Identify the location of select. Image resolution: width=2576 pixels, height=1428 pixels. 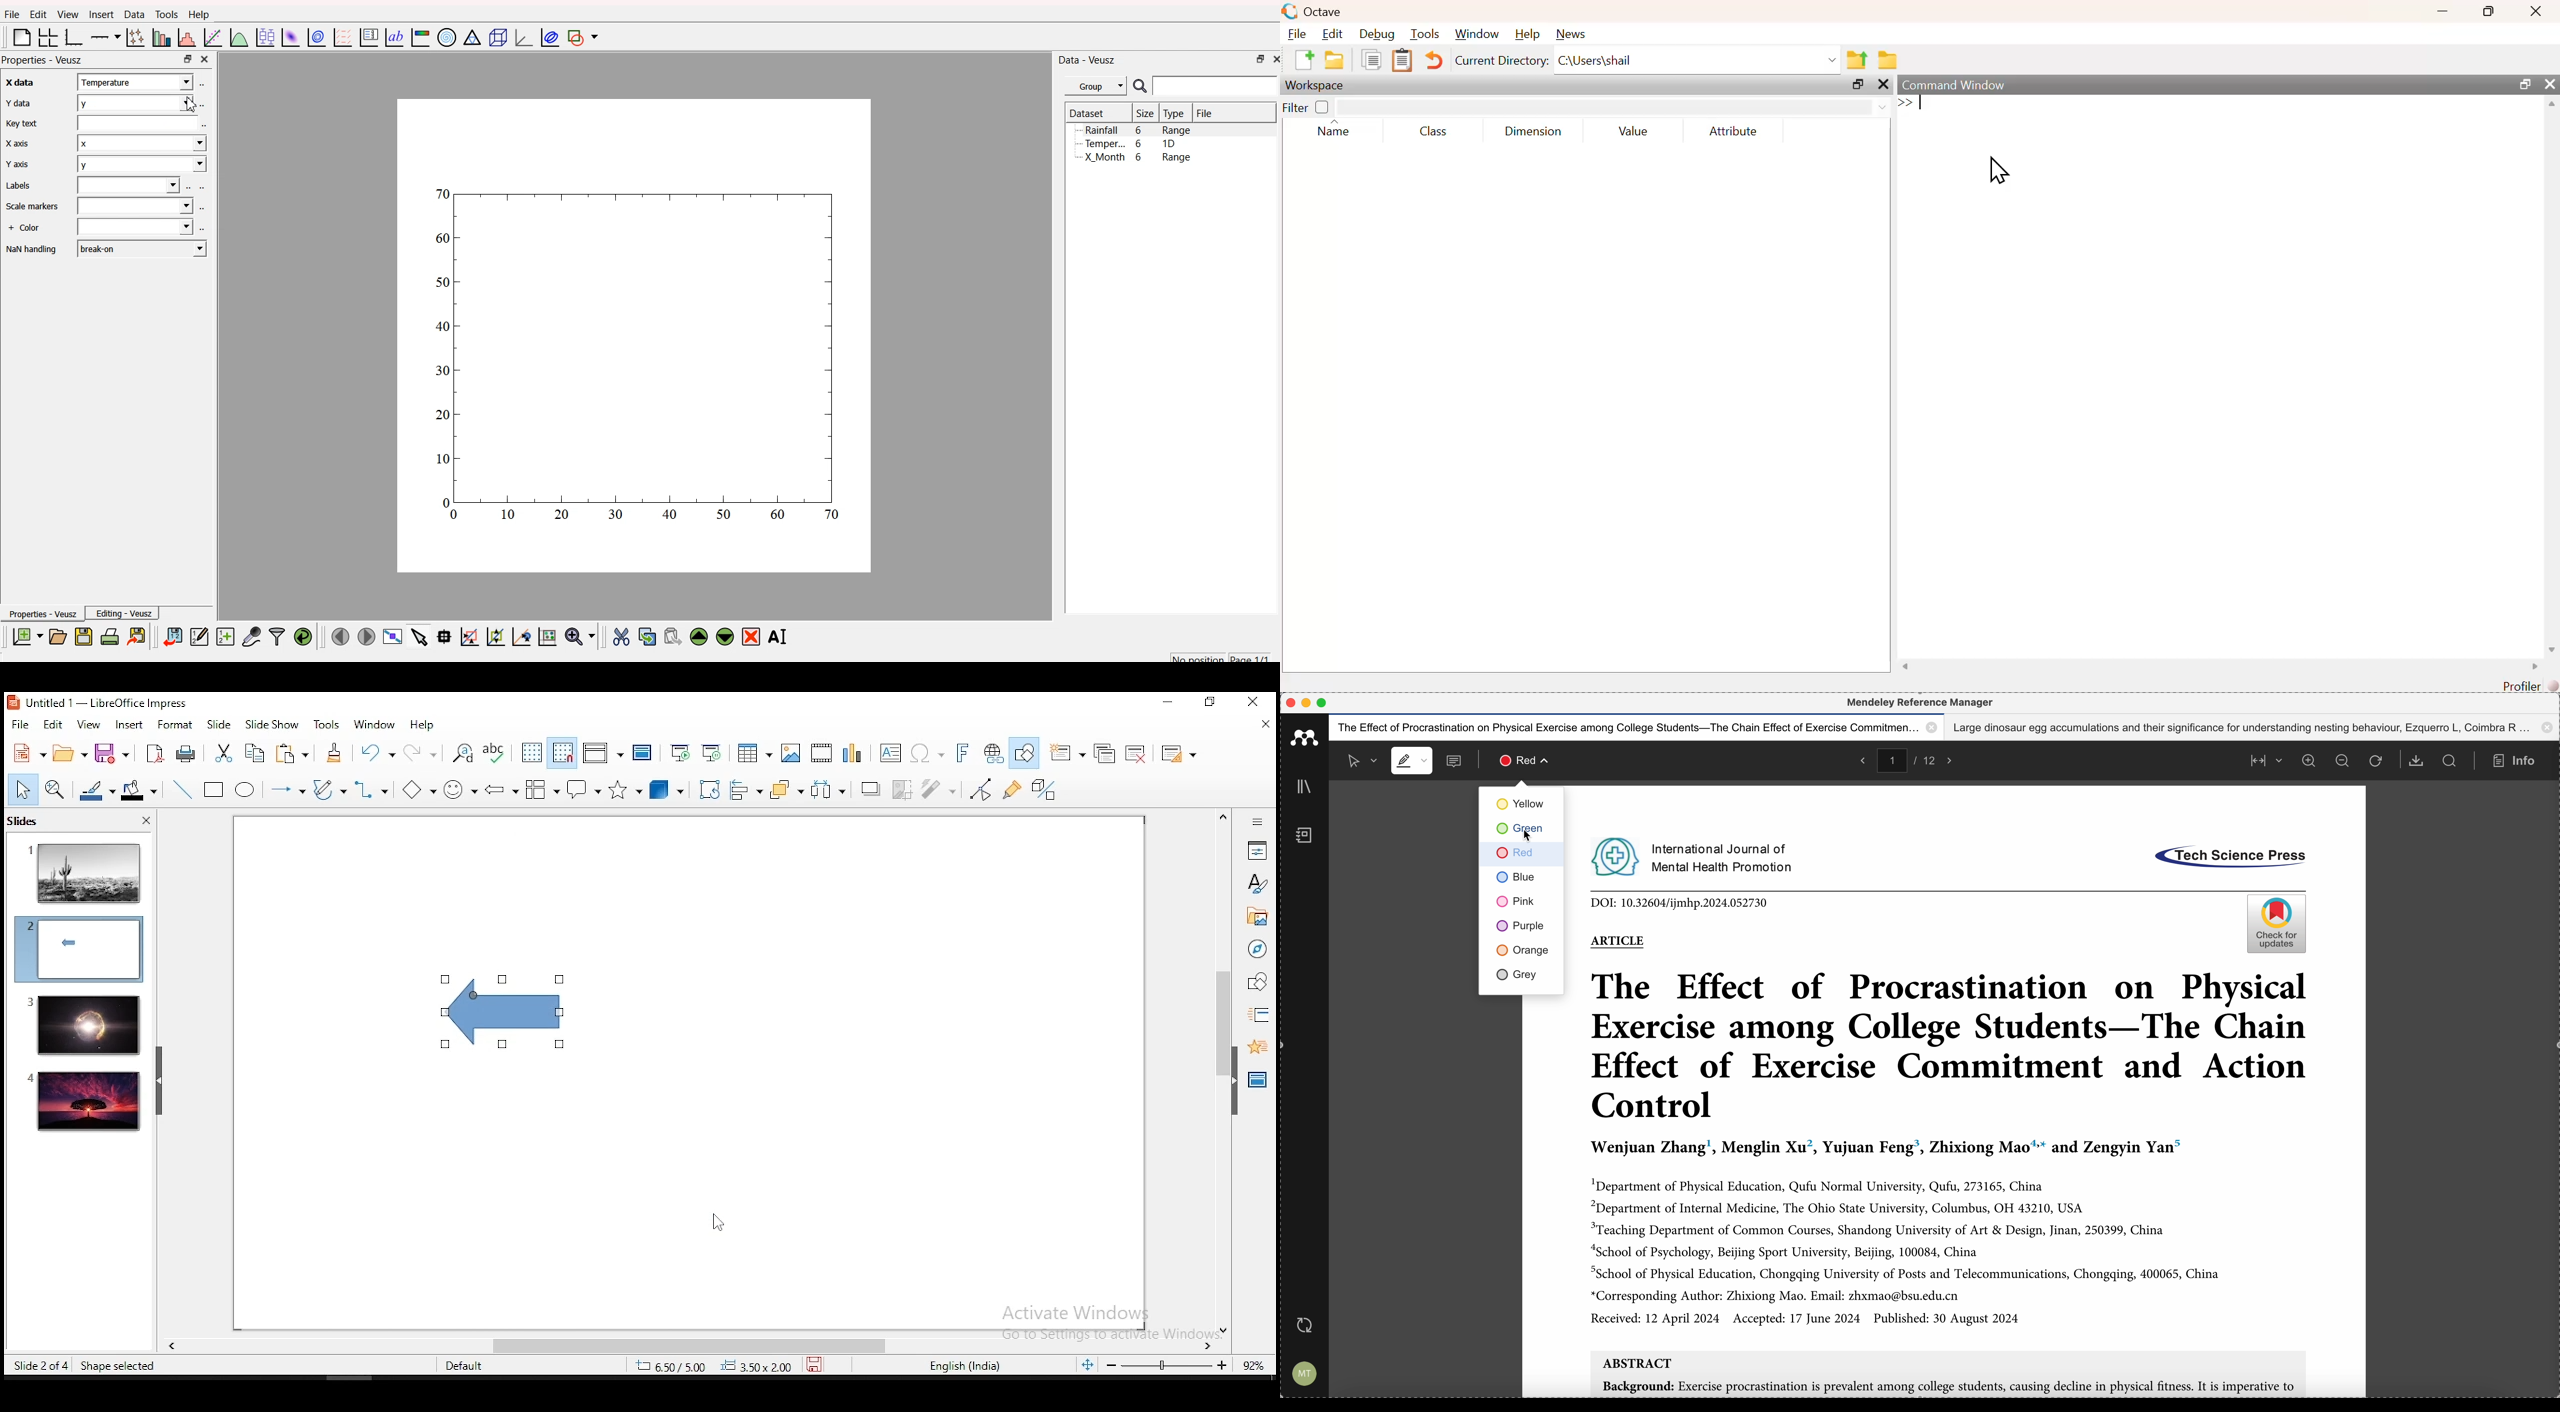
(23, 791).